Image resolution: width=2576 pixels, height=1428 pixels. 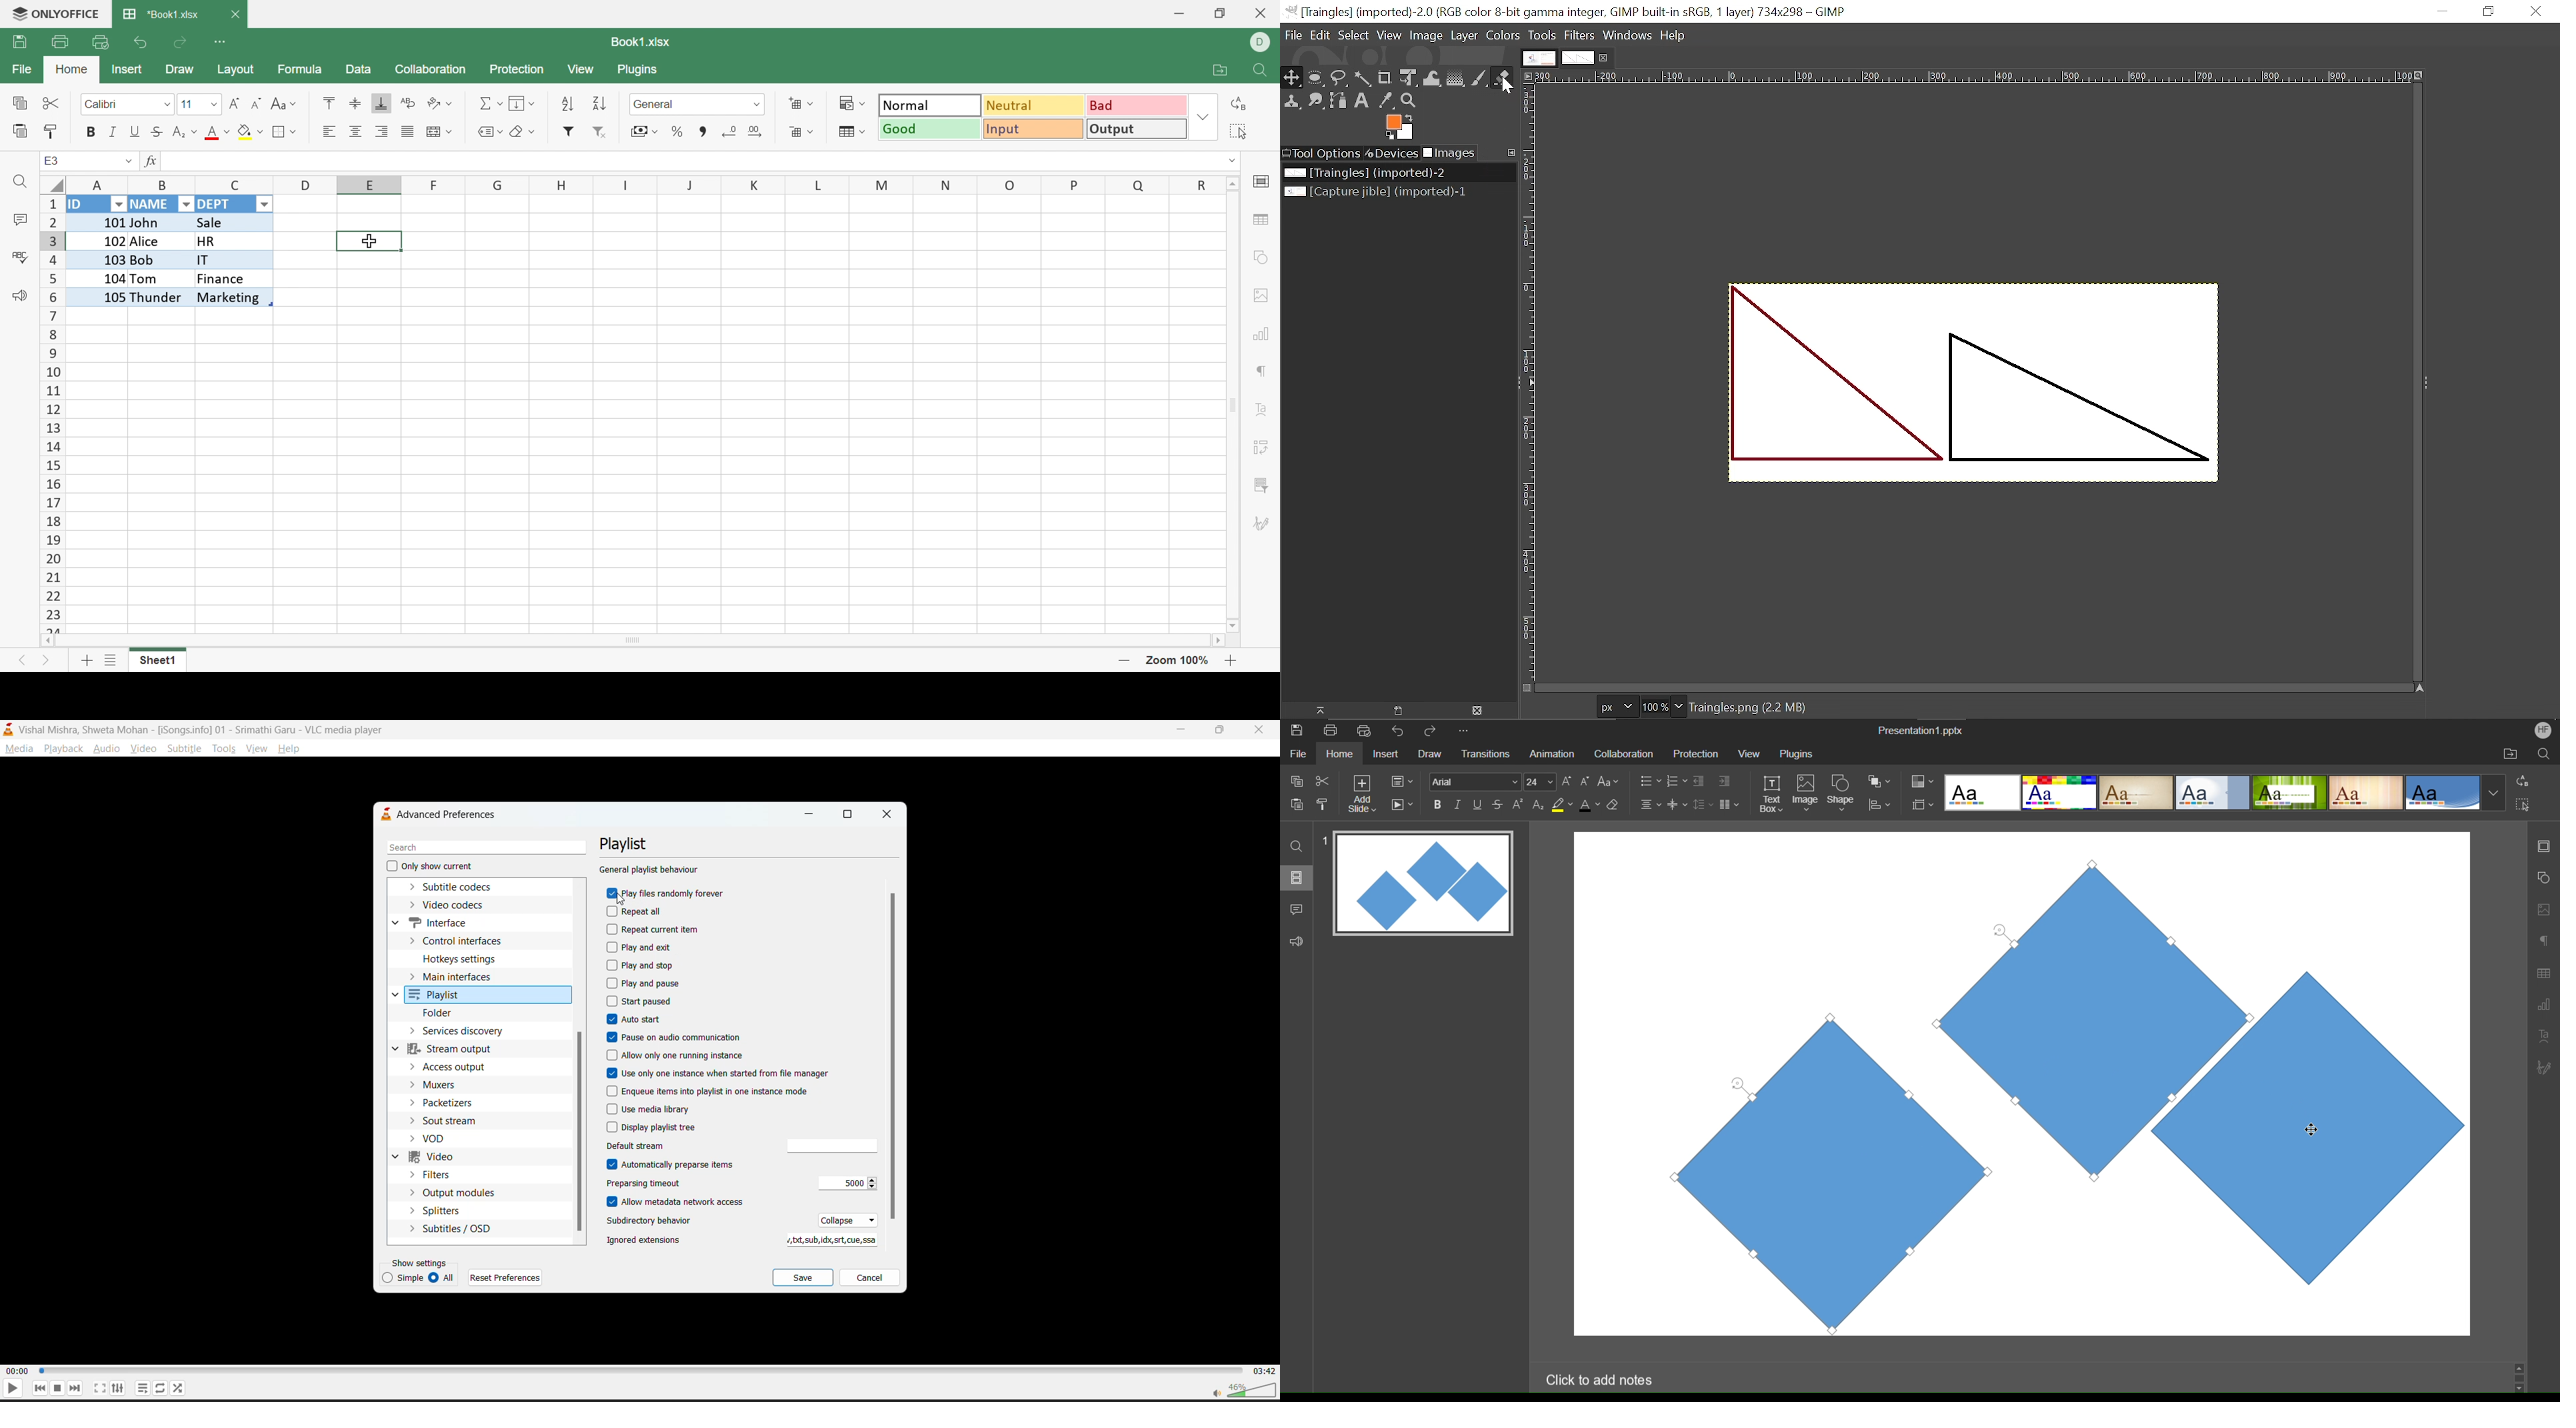 What do you see at coordinates (1599, 1379) in the screenshot?
I see `Click to add notes` at bounding box center [1599, 1379].